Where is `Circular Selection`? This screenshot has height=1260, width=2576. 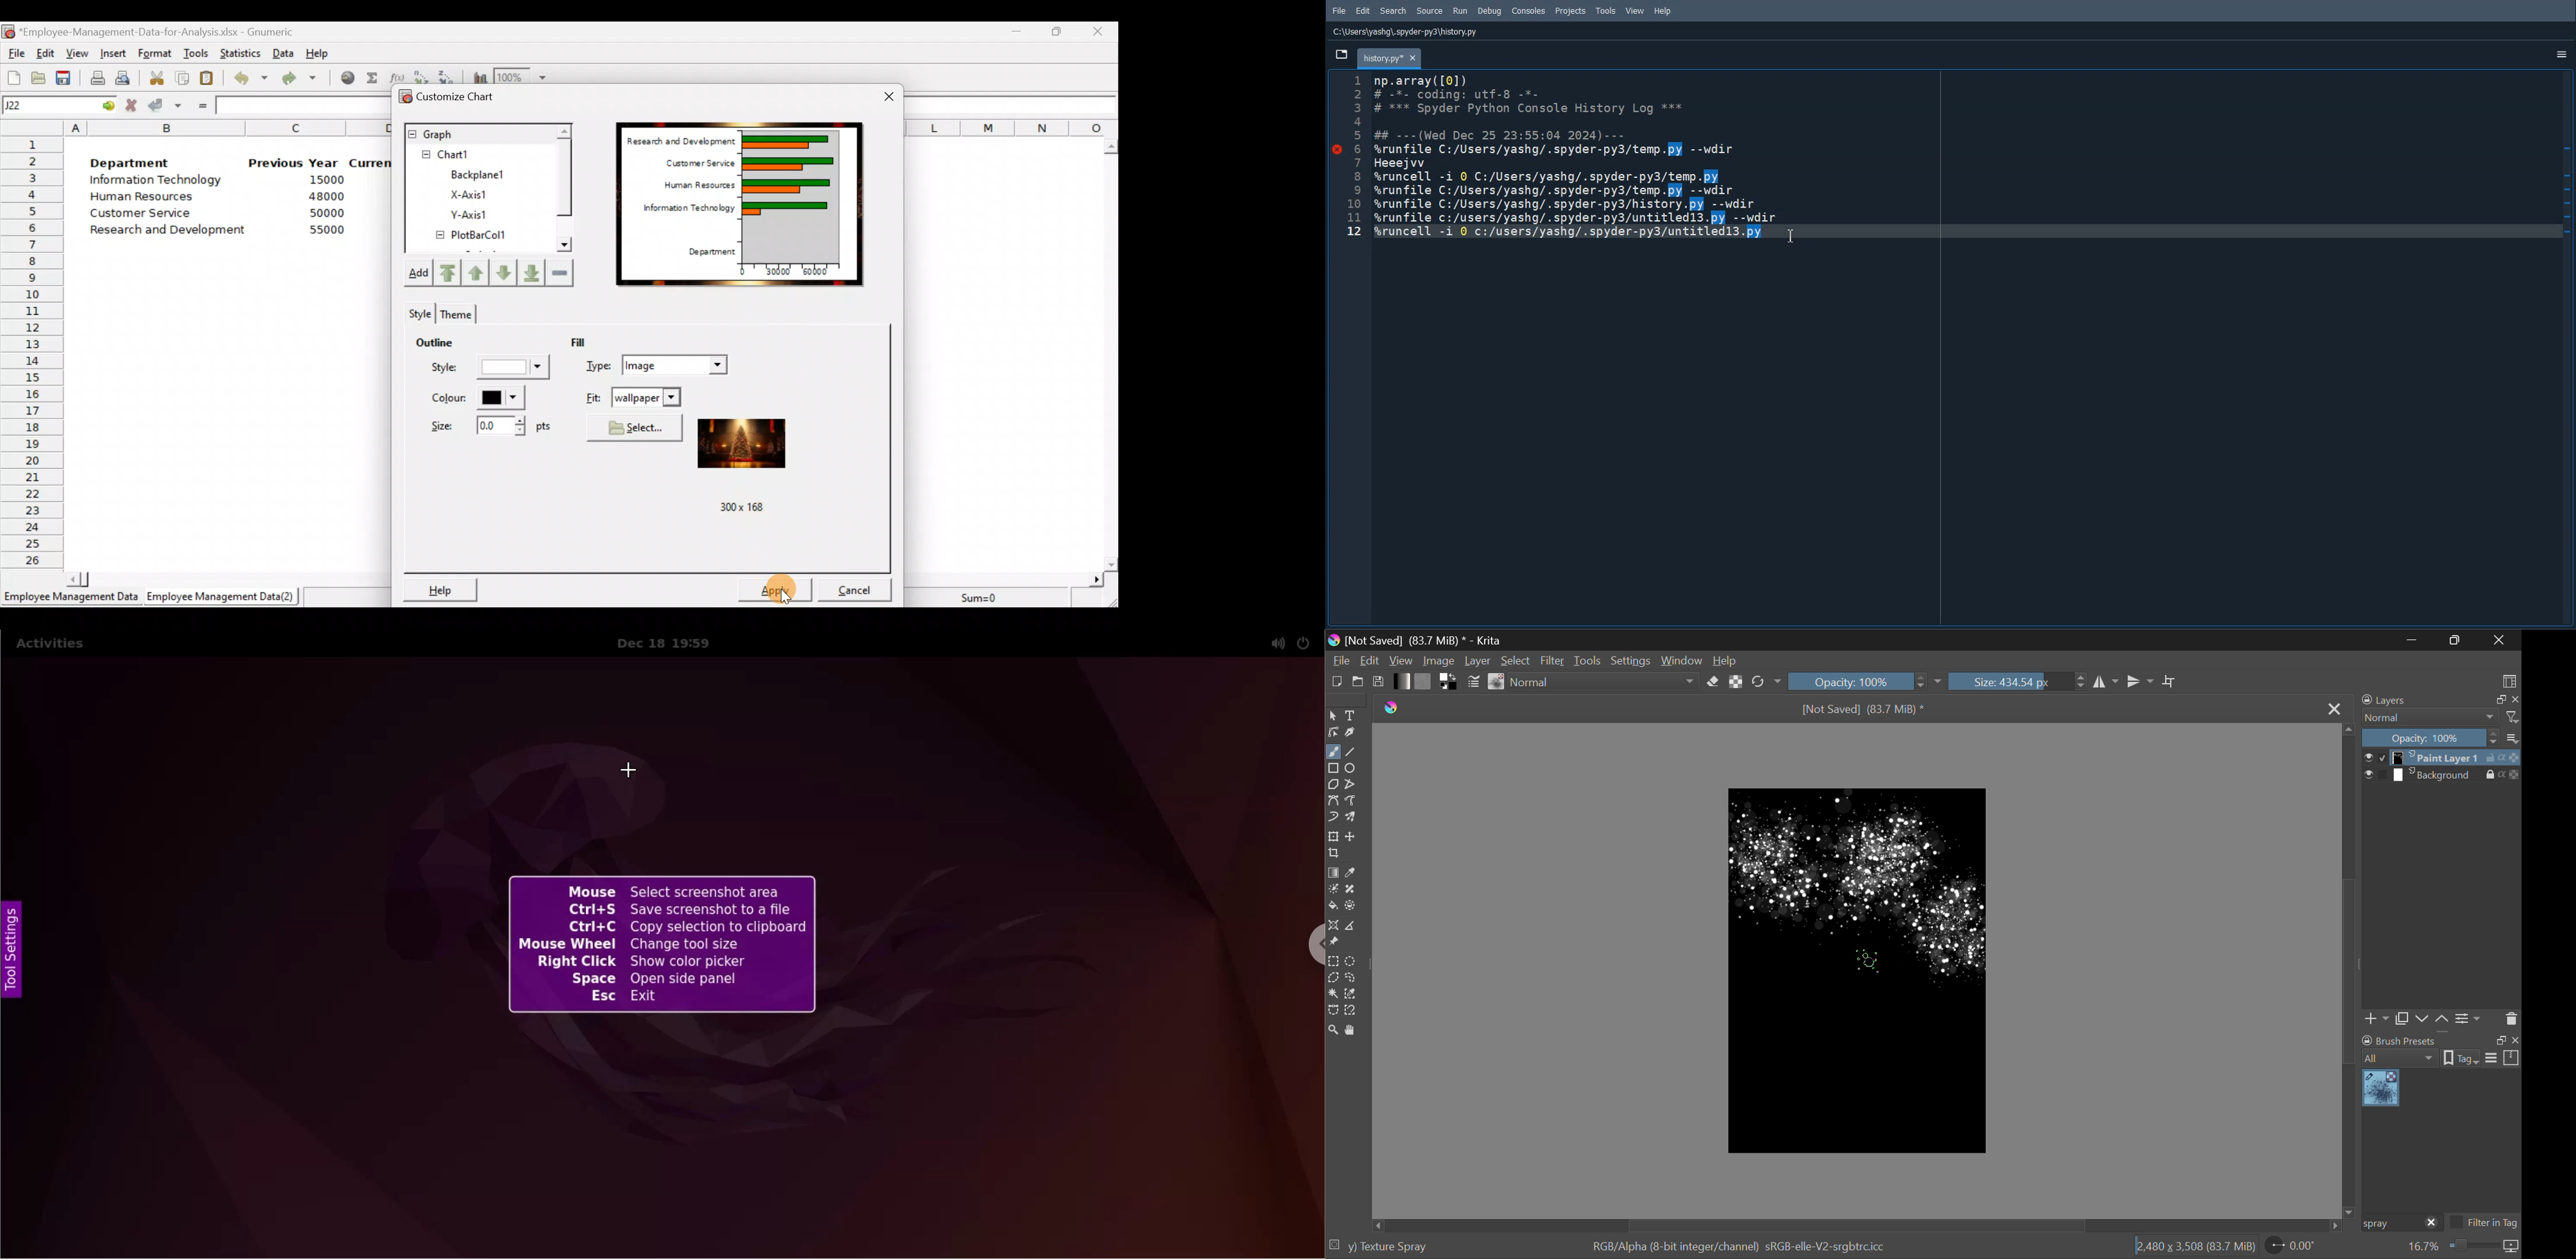 Circular Selection is located at coordinates (1351, 961).